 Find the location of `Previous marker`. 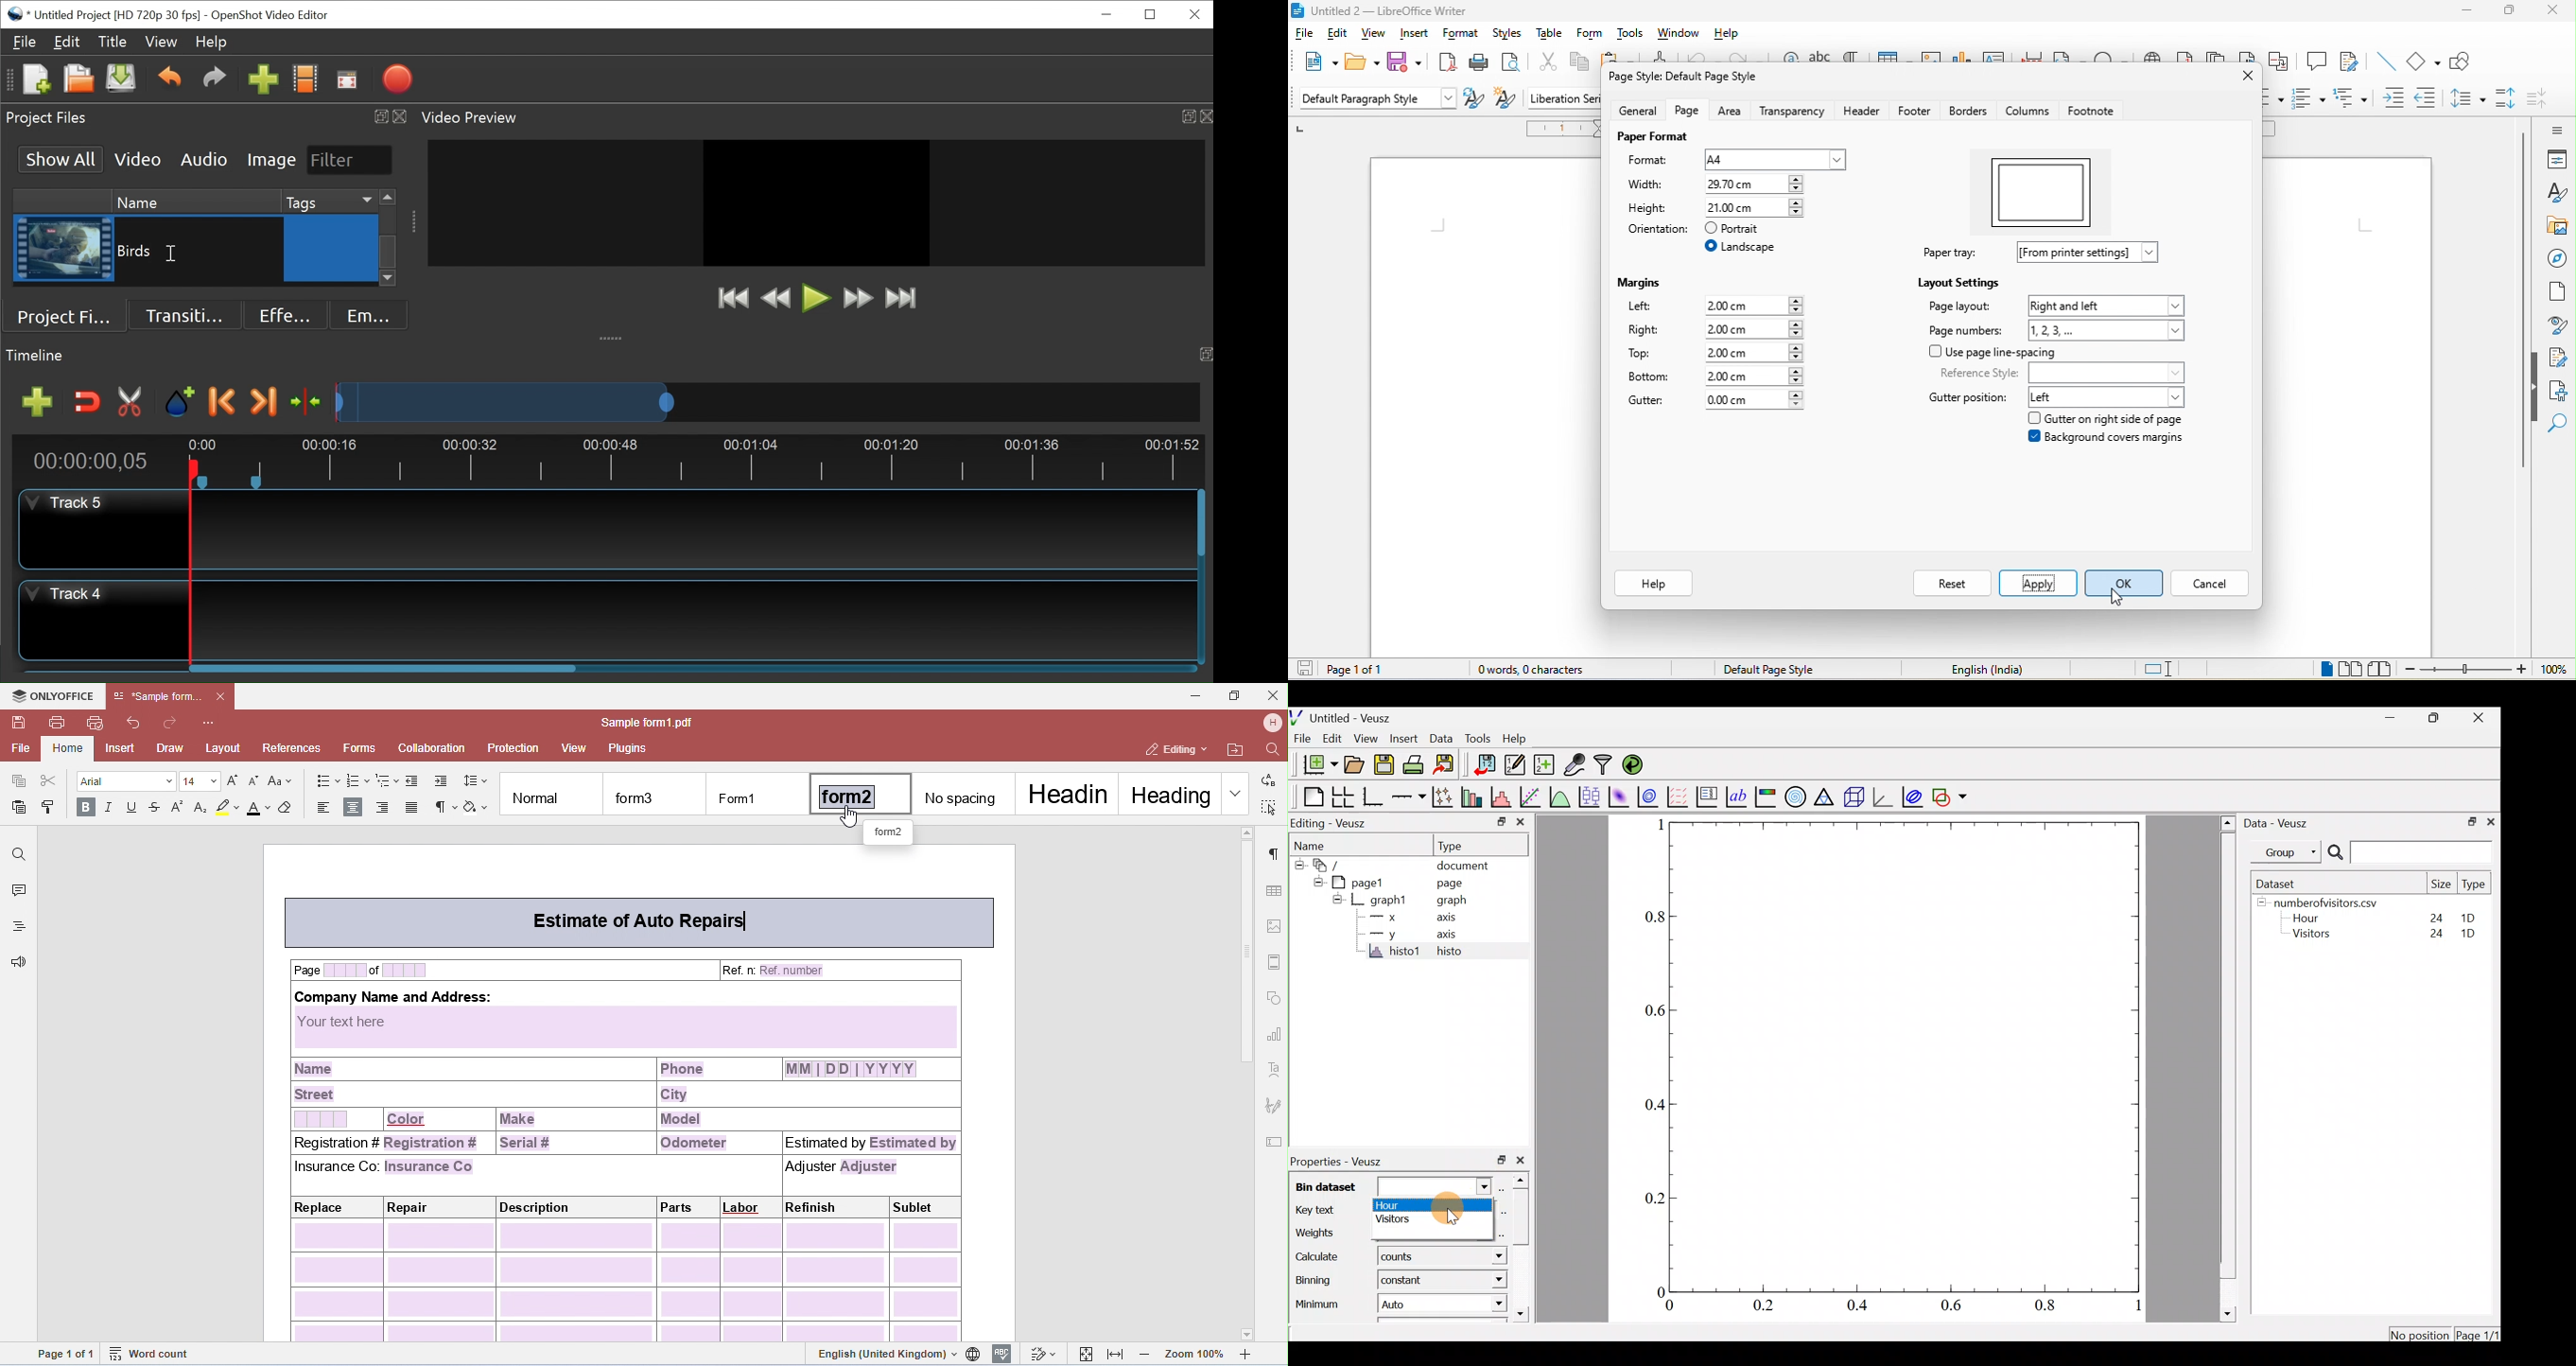

Previous marker is located at coordinates (224, 403).